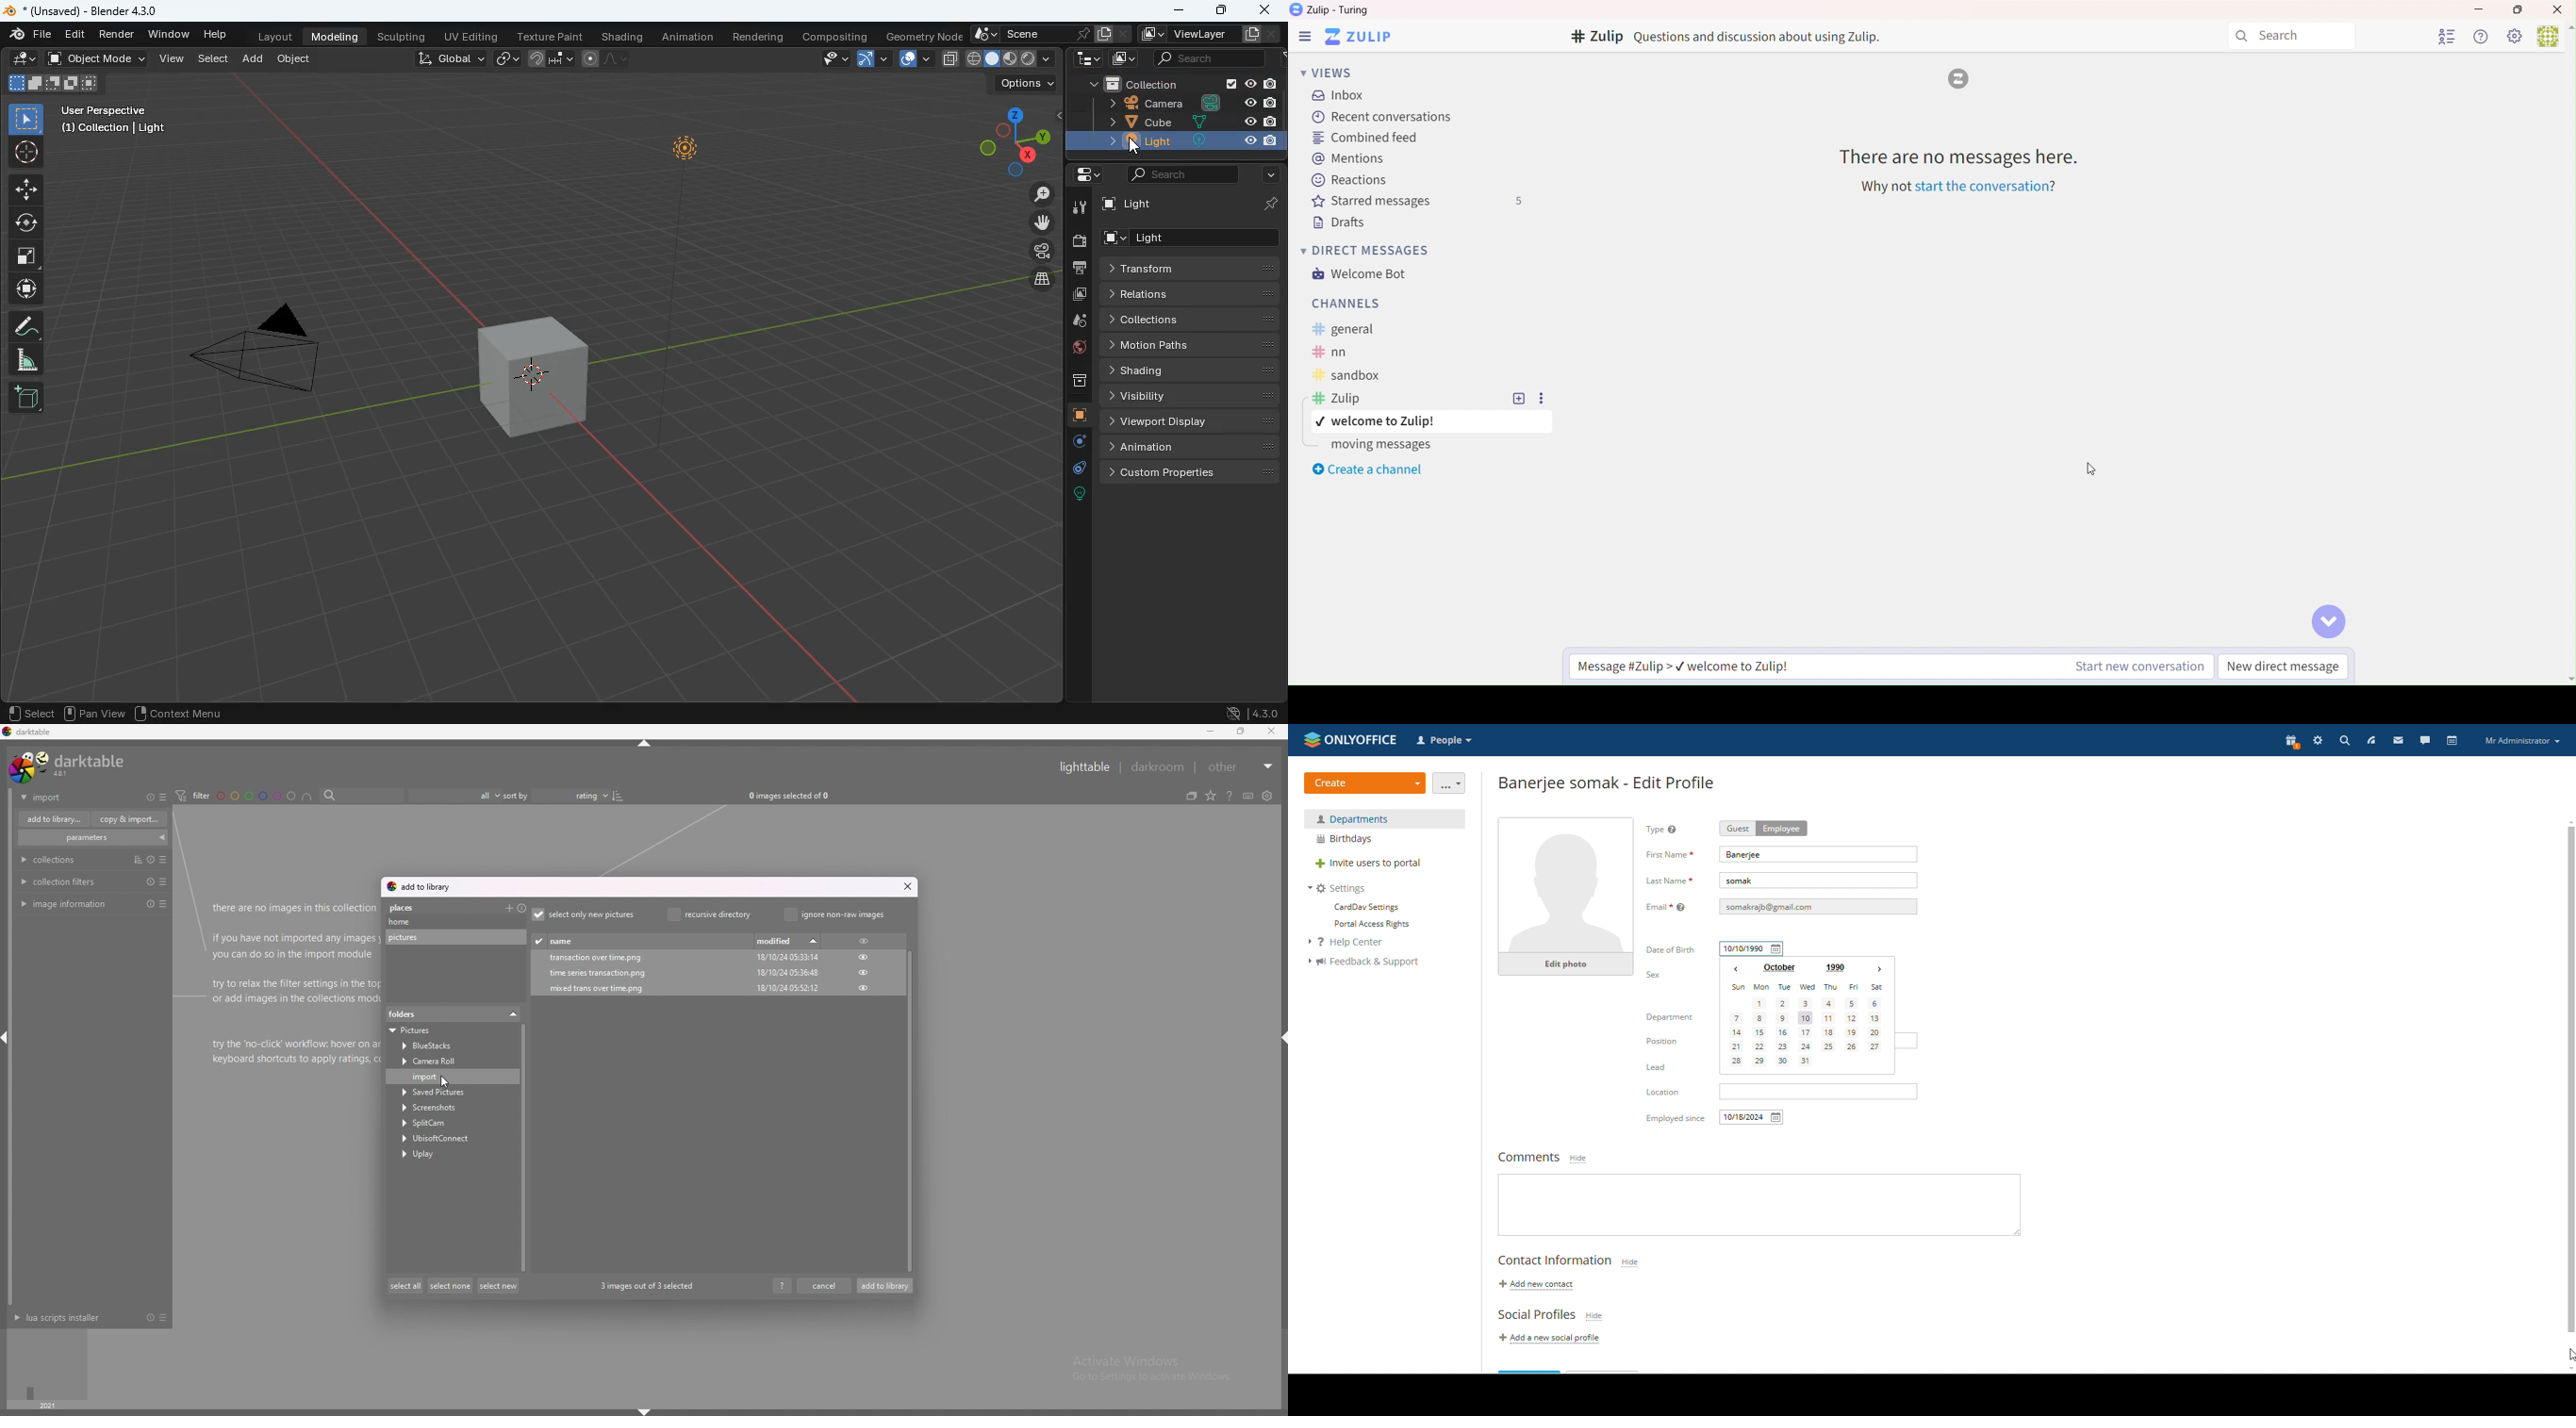  What do you see at coordinates (793, 795) in the screenshot?
I see `0 images selected of 0` at bounding box center [793, 795].